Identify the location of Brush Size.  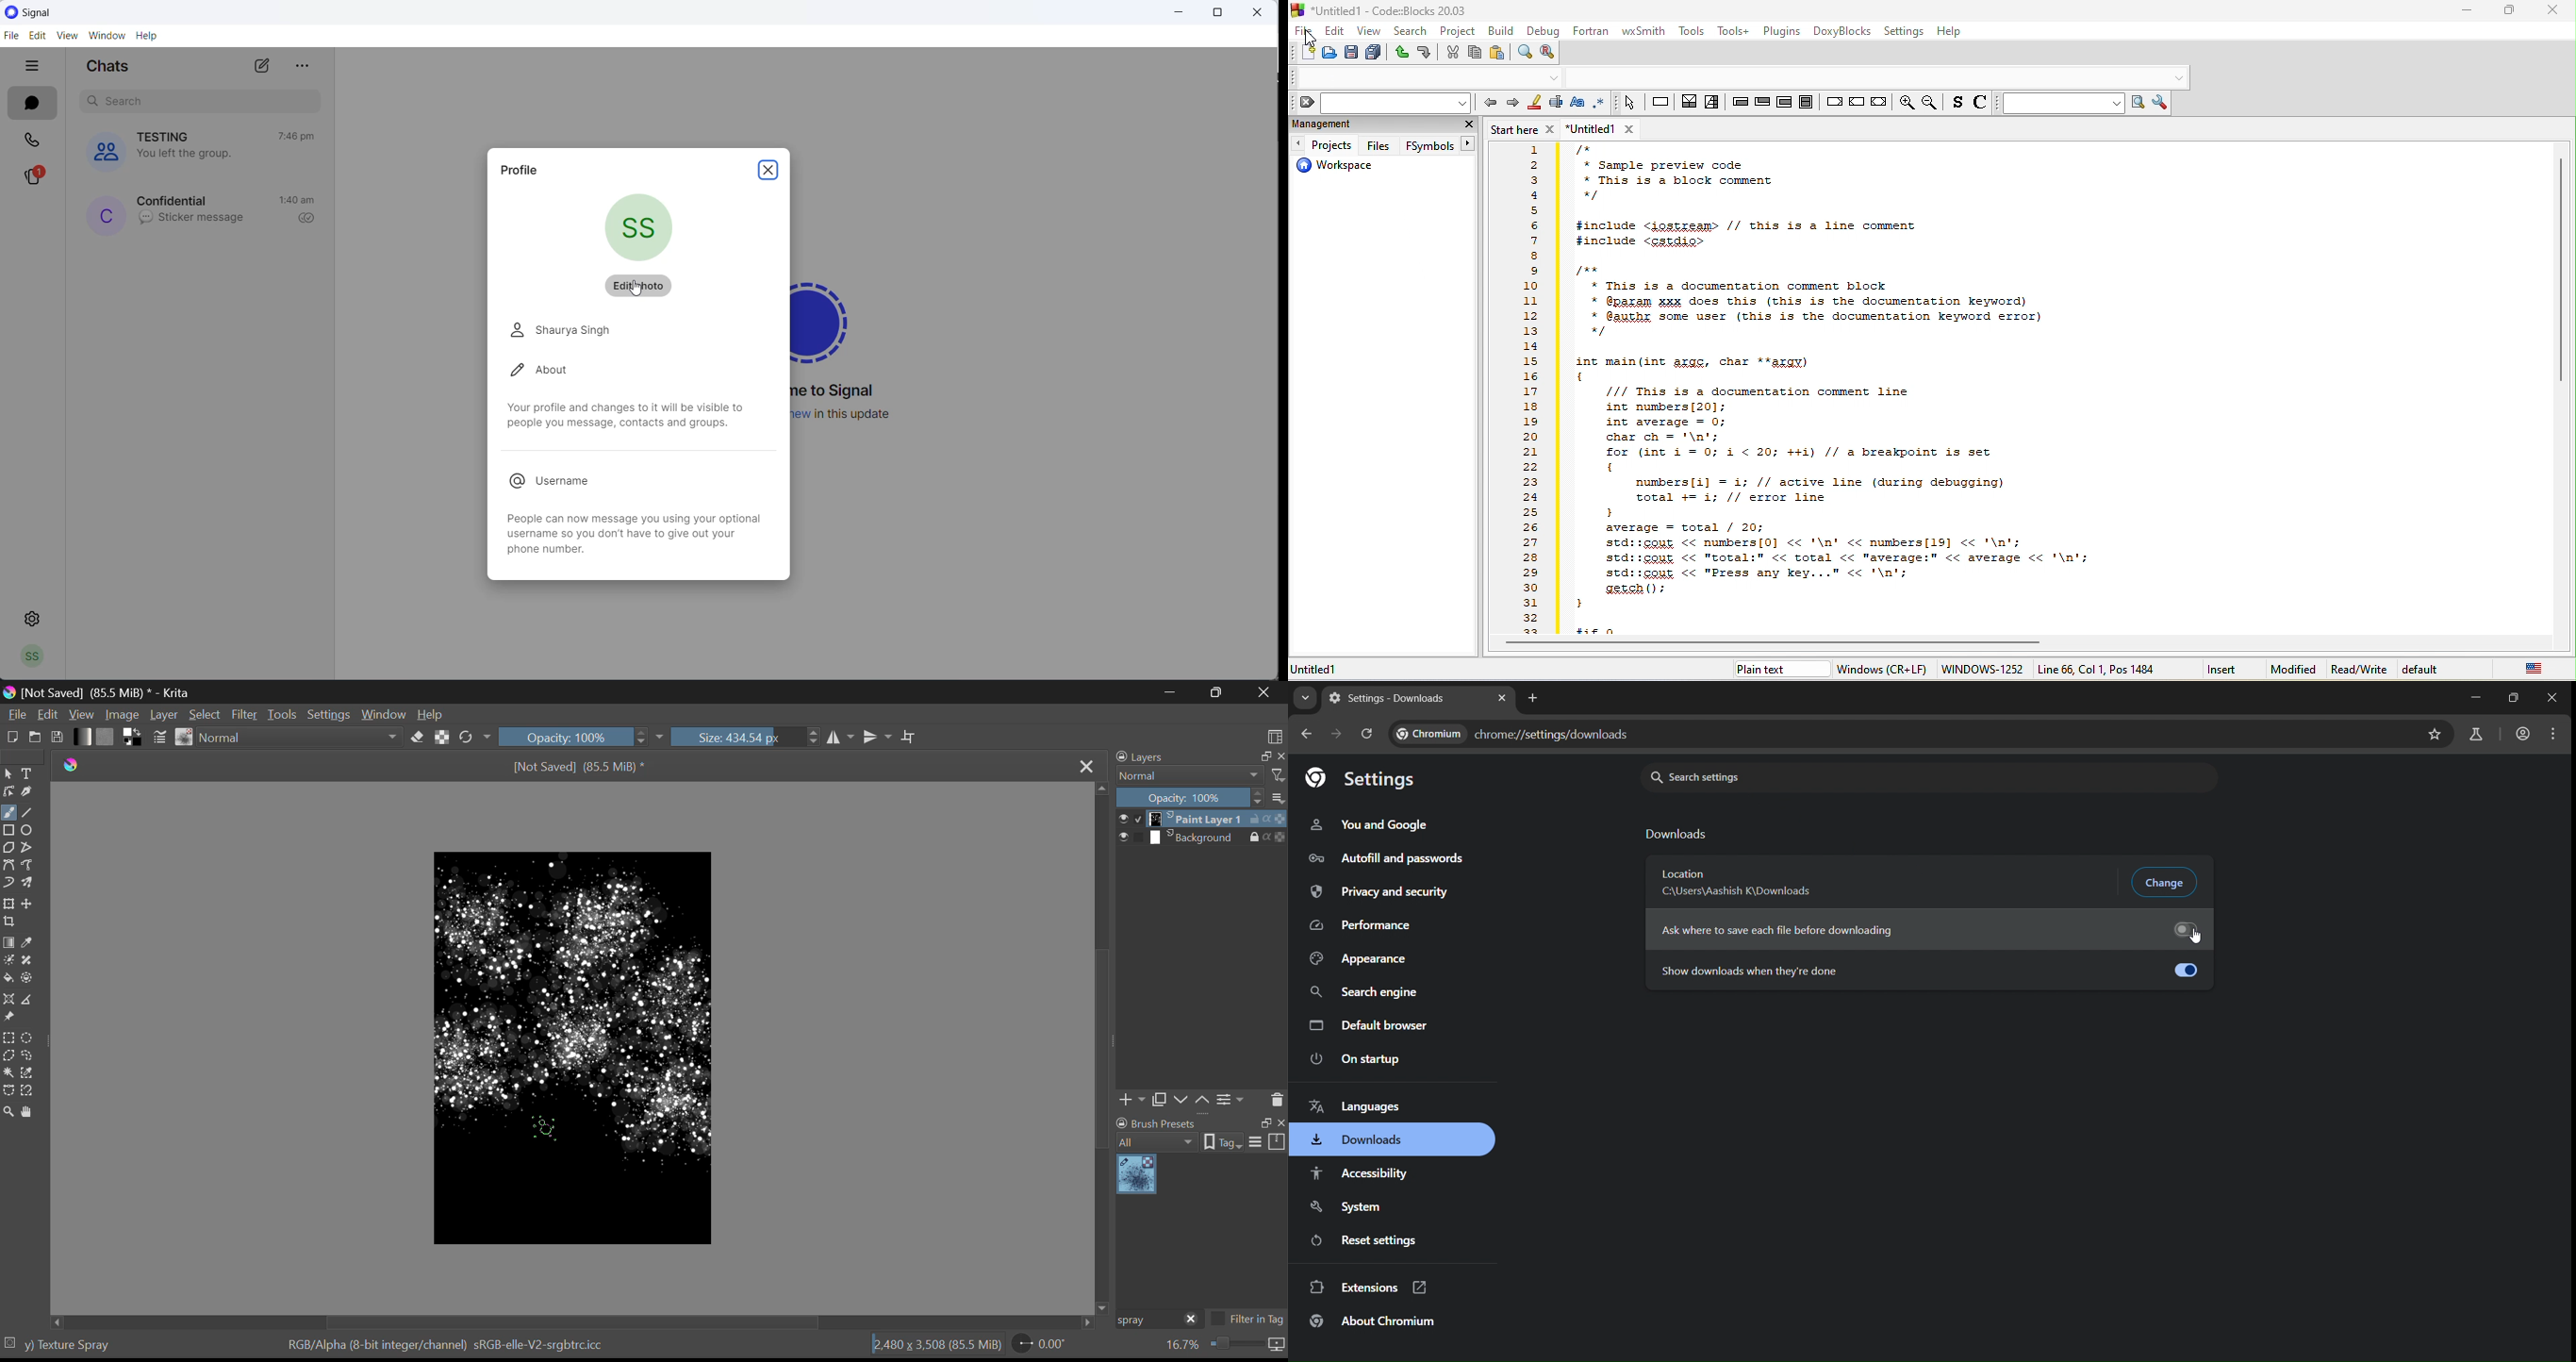
(745, 737).